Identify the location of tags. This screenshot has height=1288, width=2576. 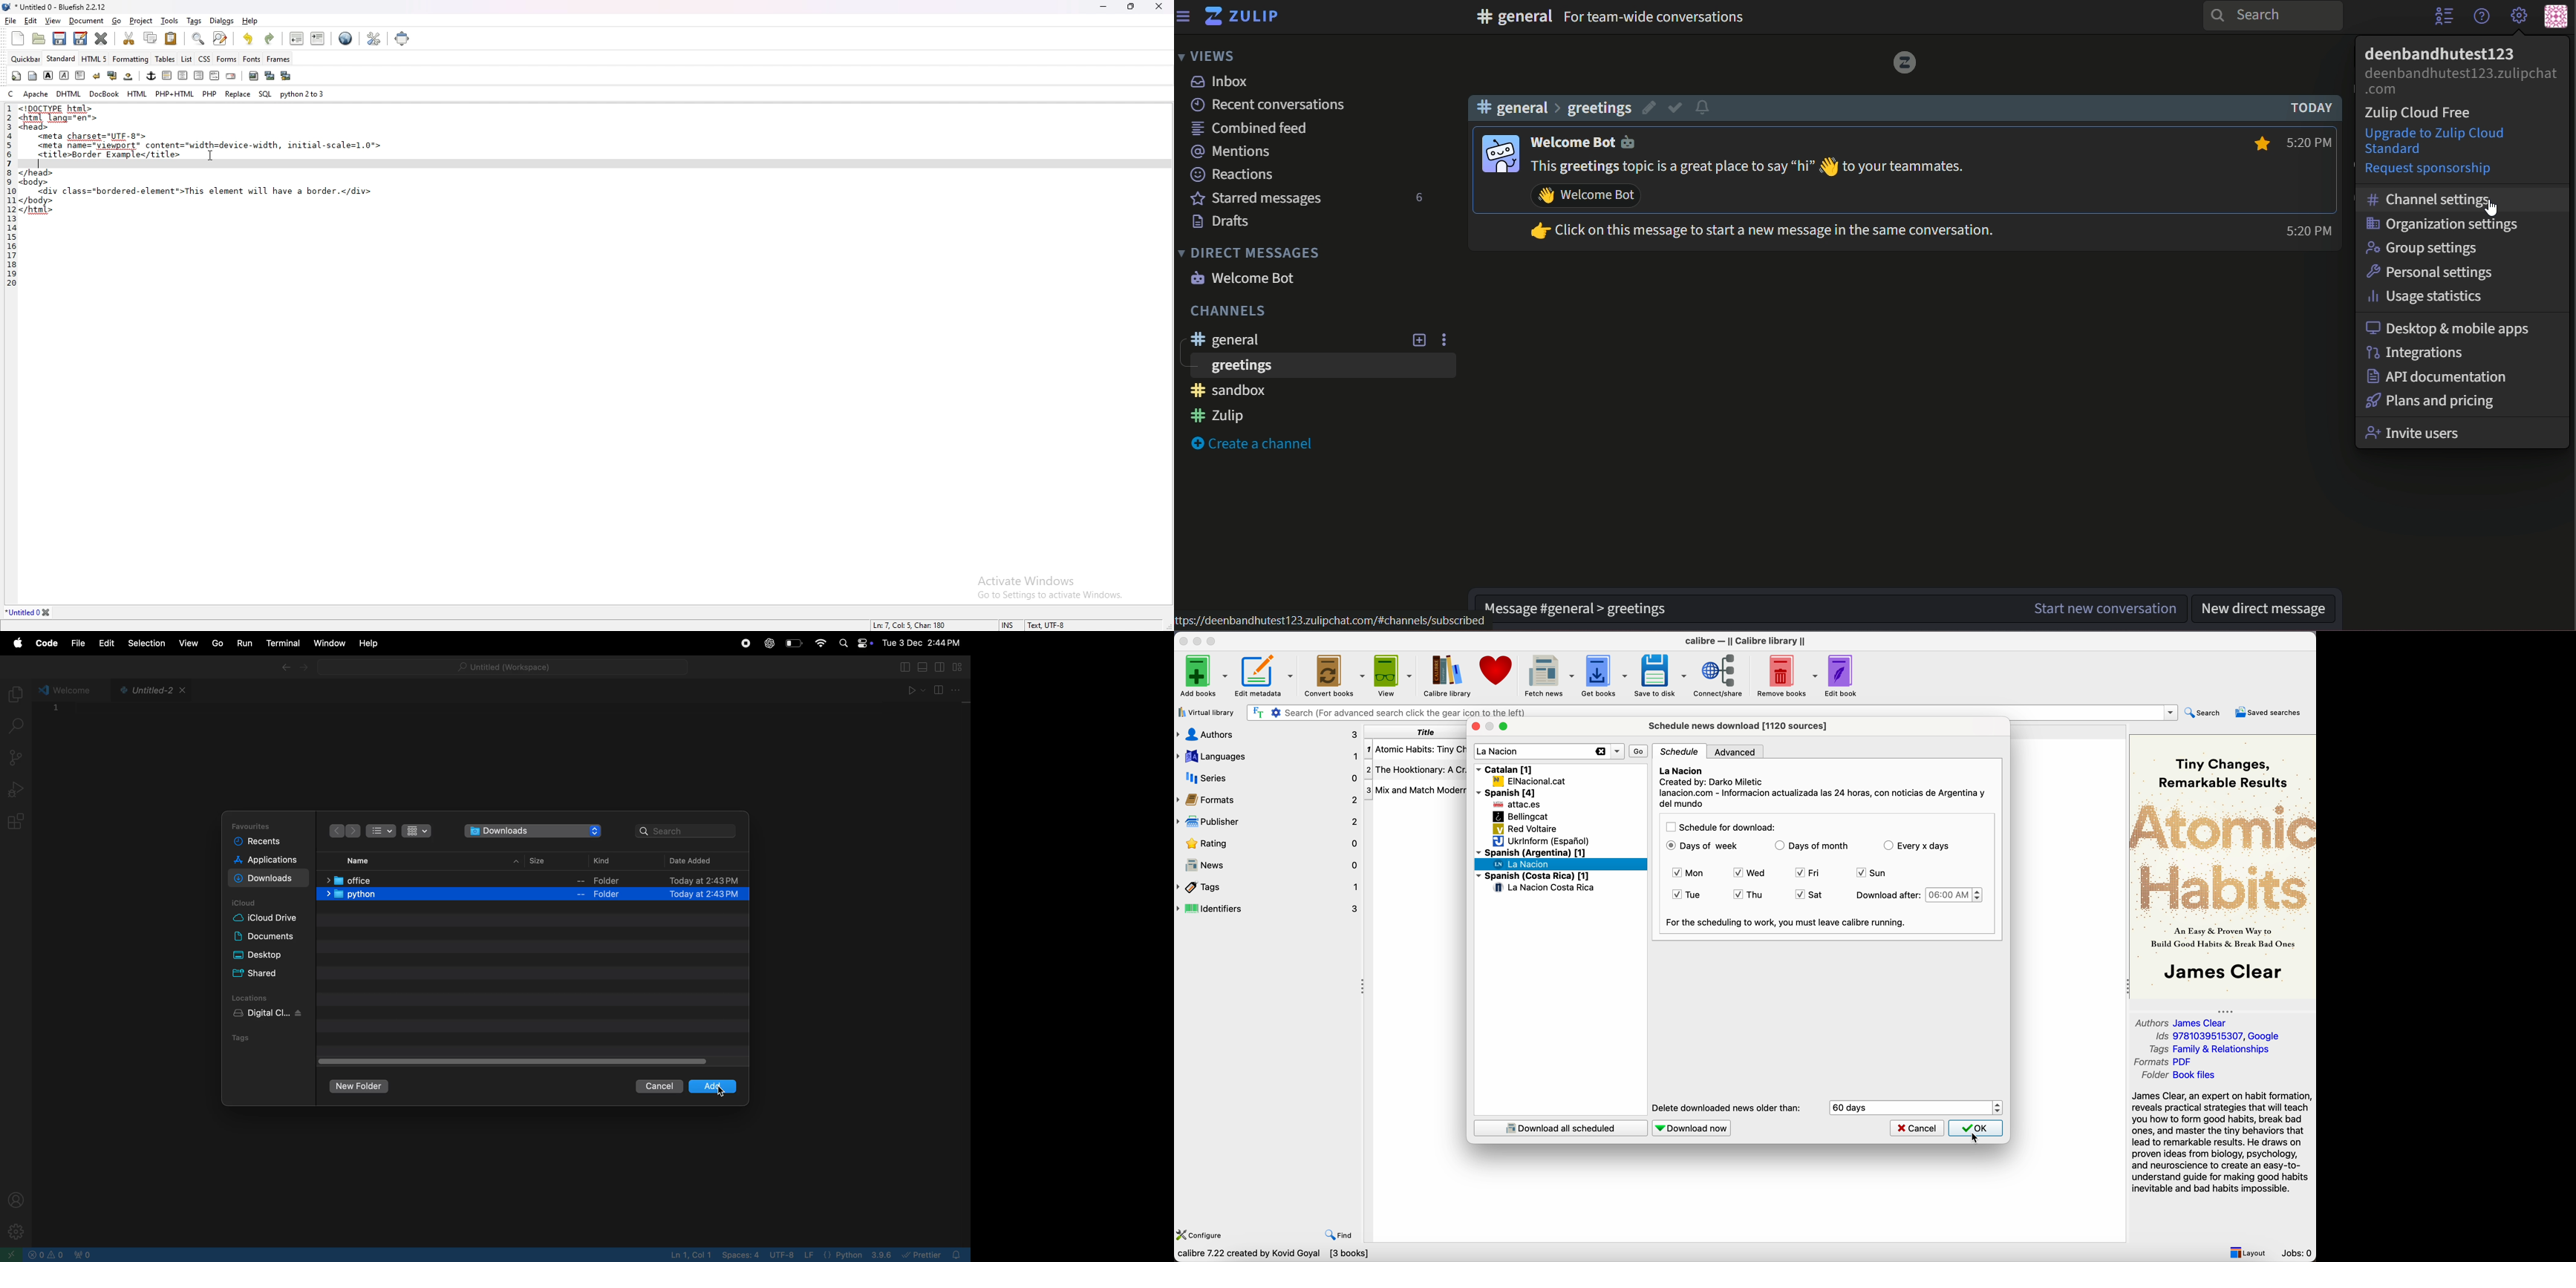
(195, 21).